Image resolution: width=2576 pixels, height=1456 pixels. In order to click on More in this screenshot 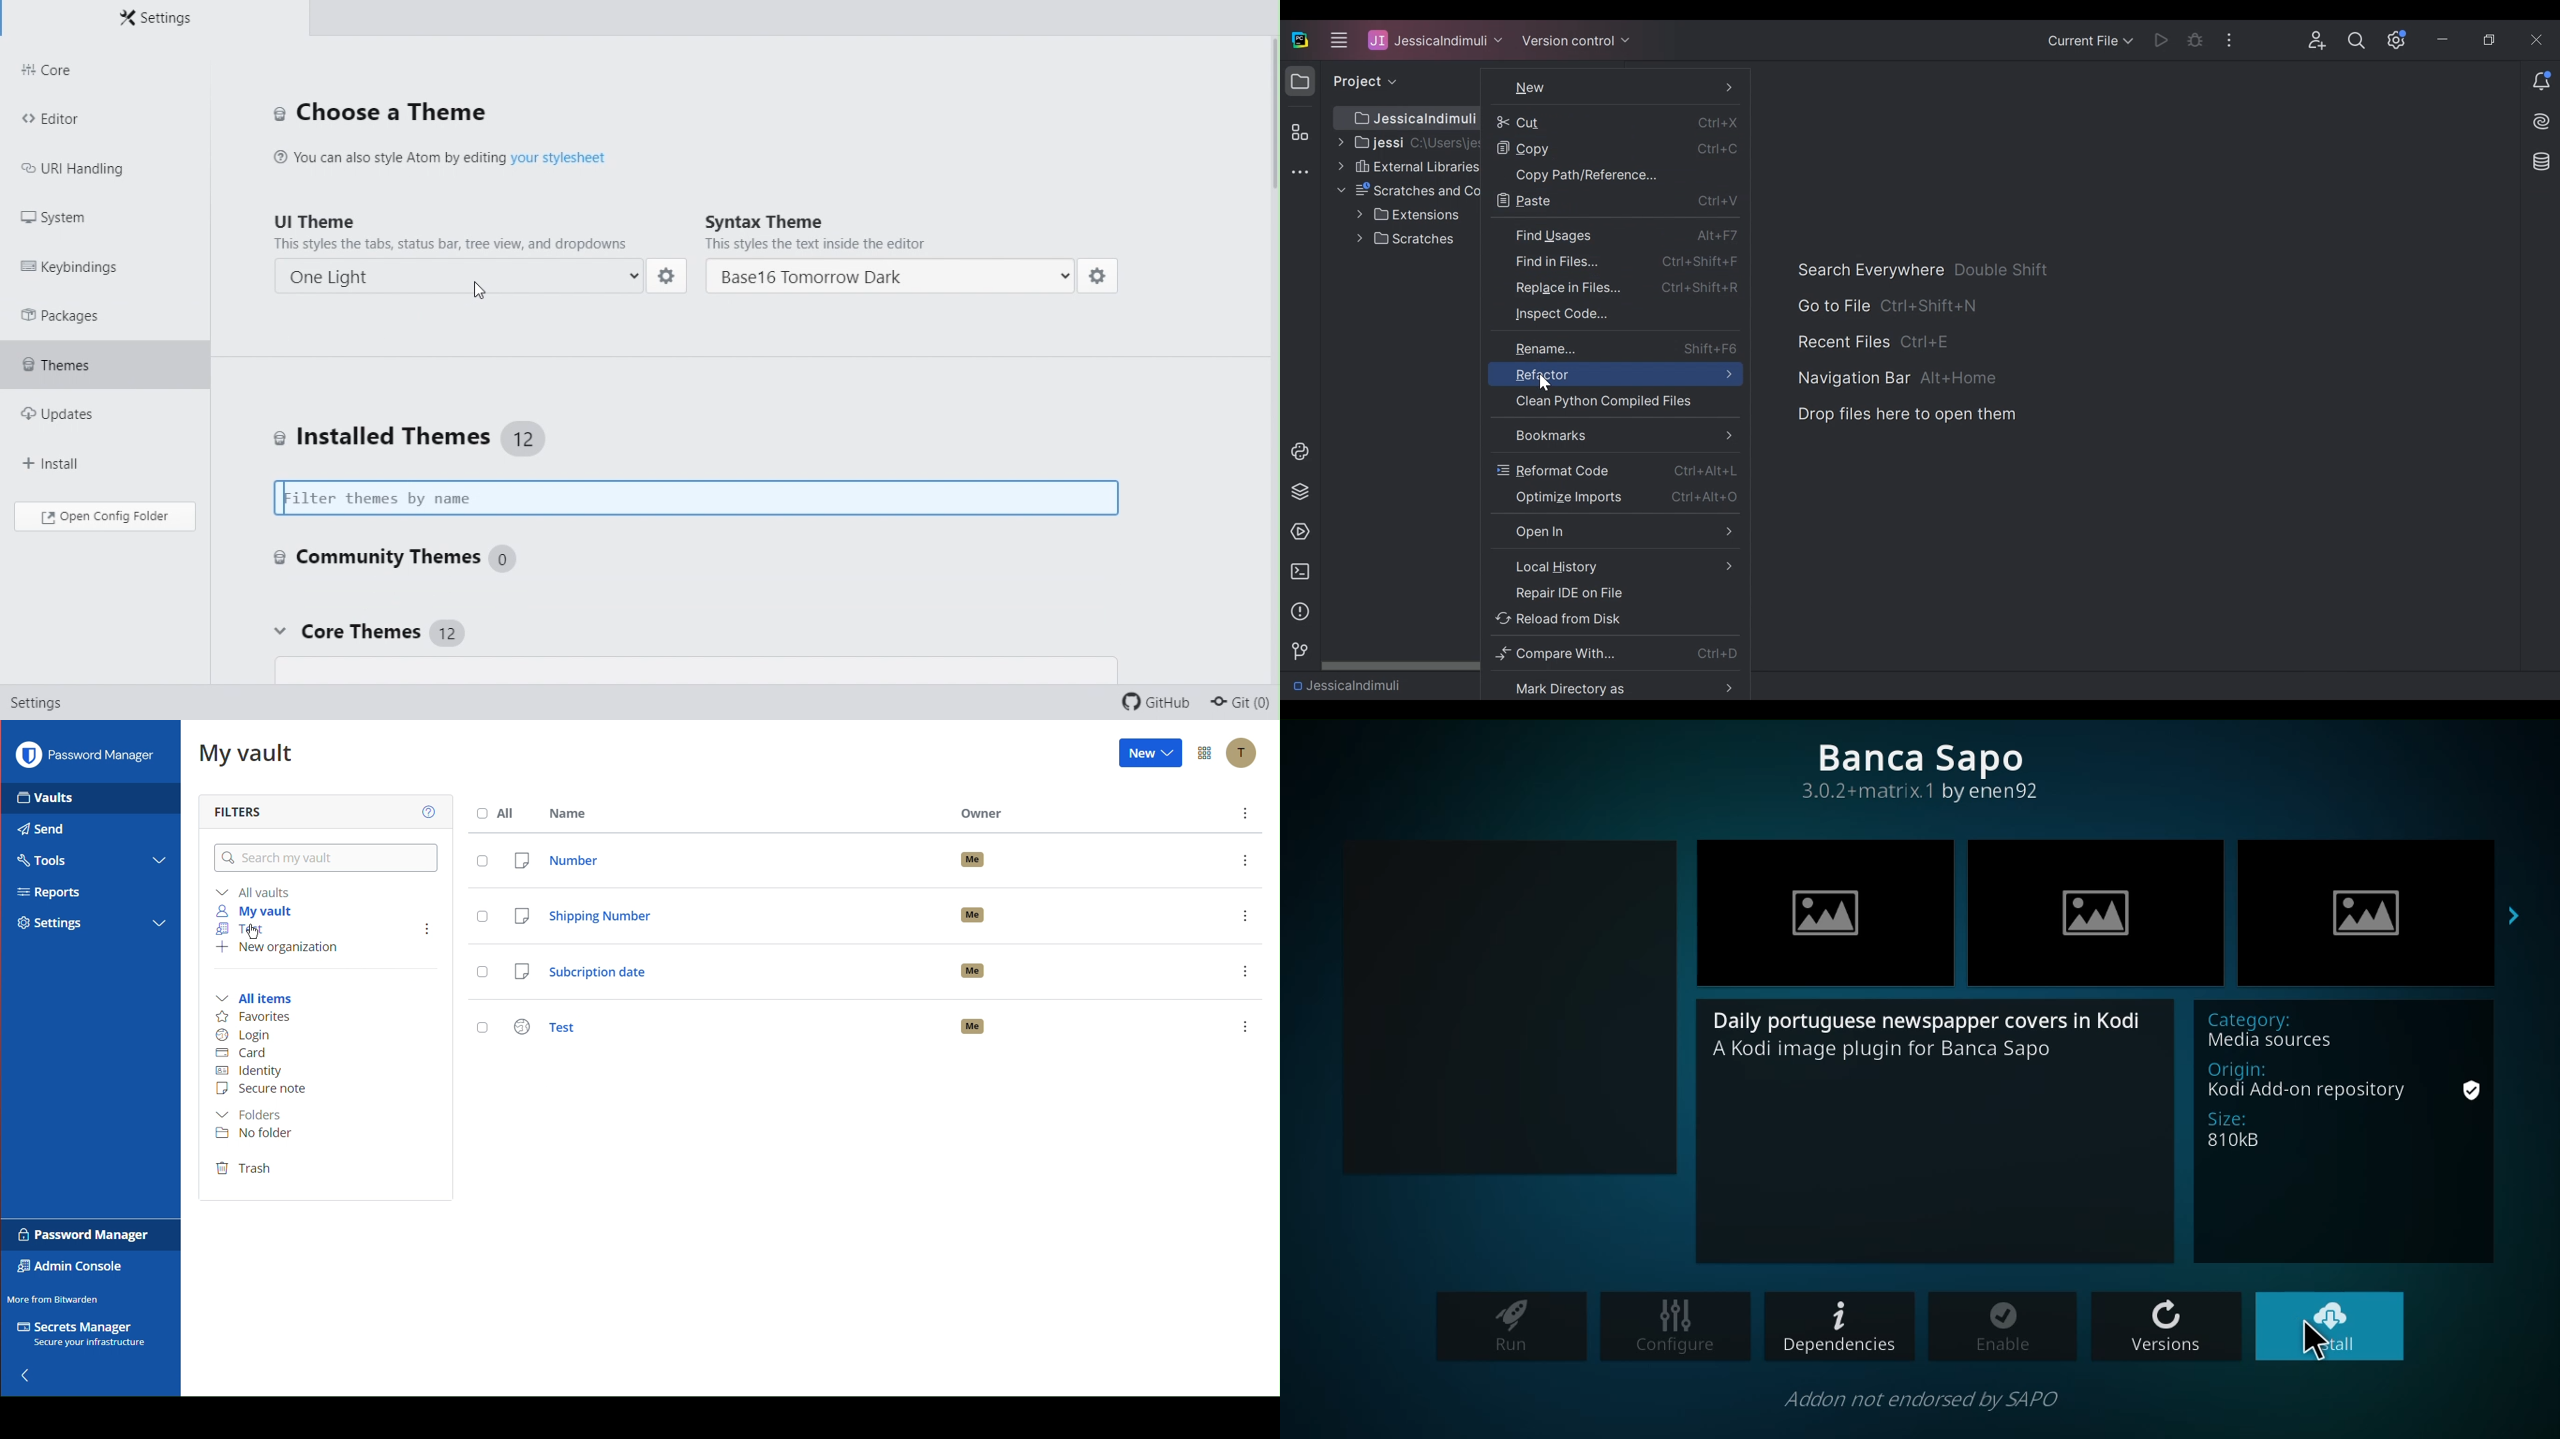, I will do `click(1242, 815)`.